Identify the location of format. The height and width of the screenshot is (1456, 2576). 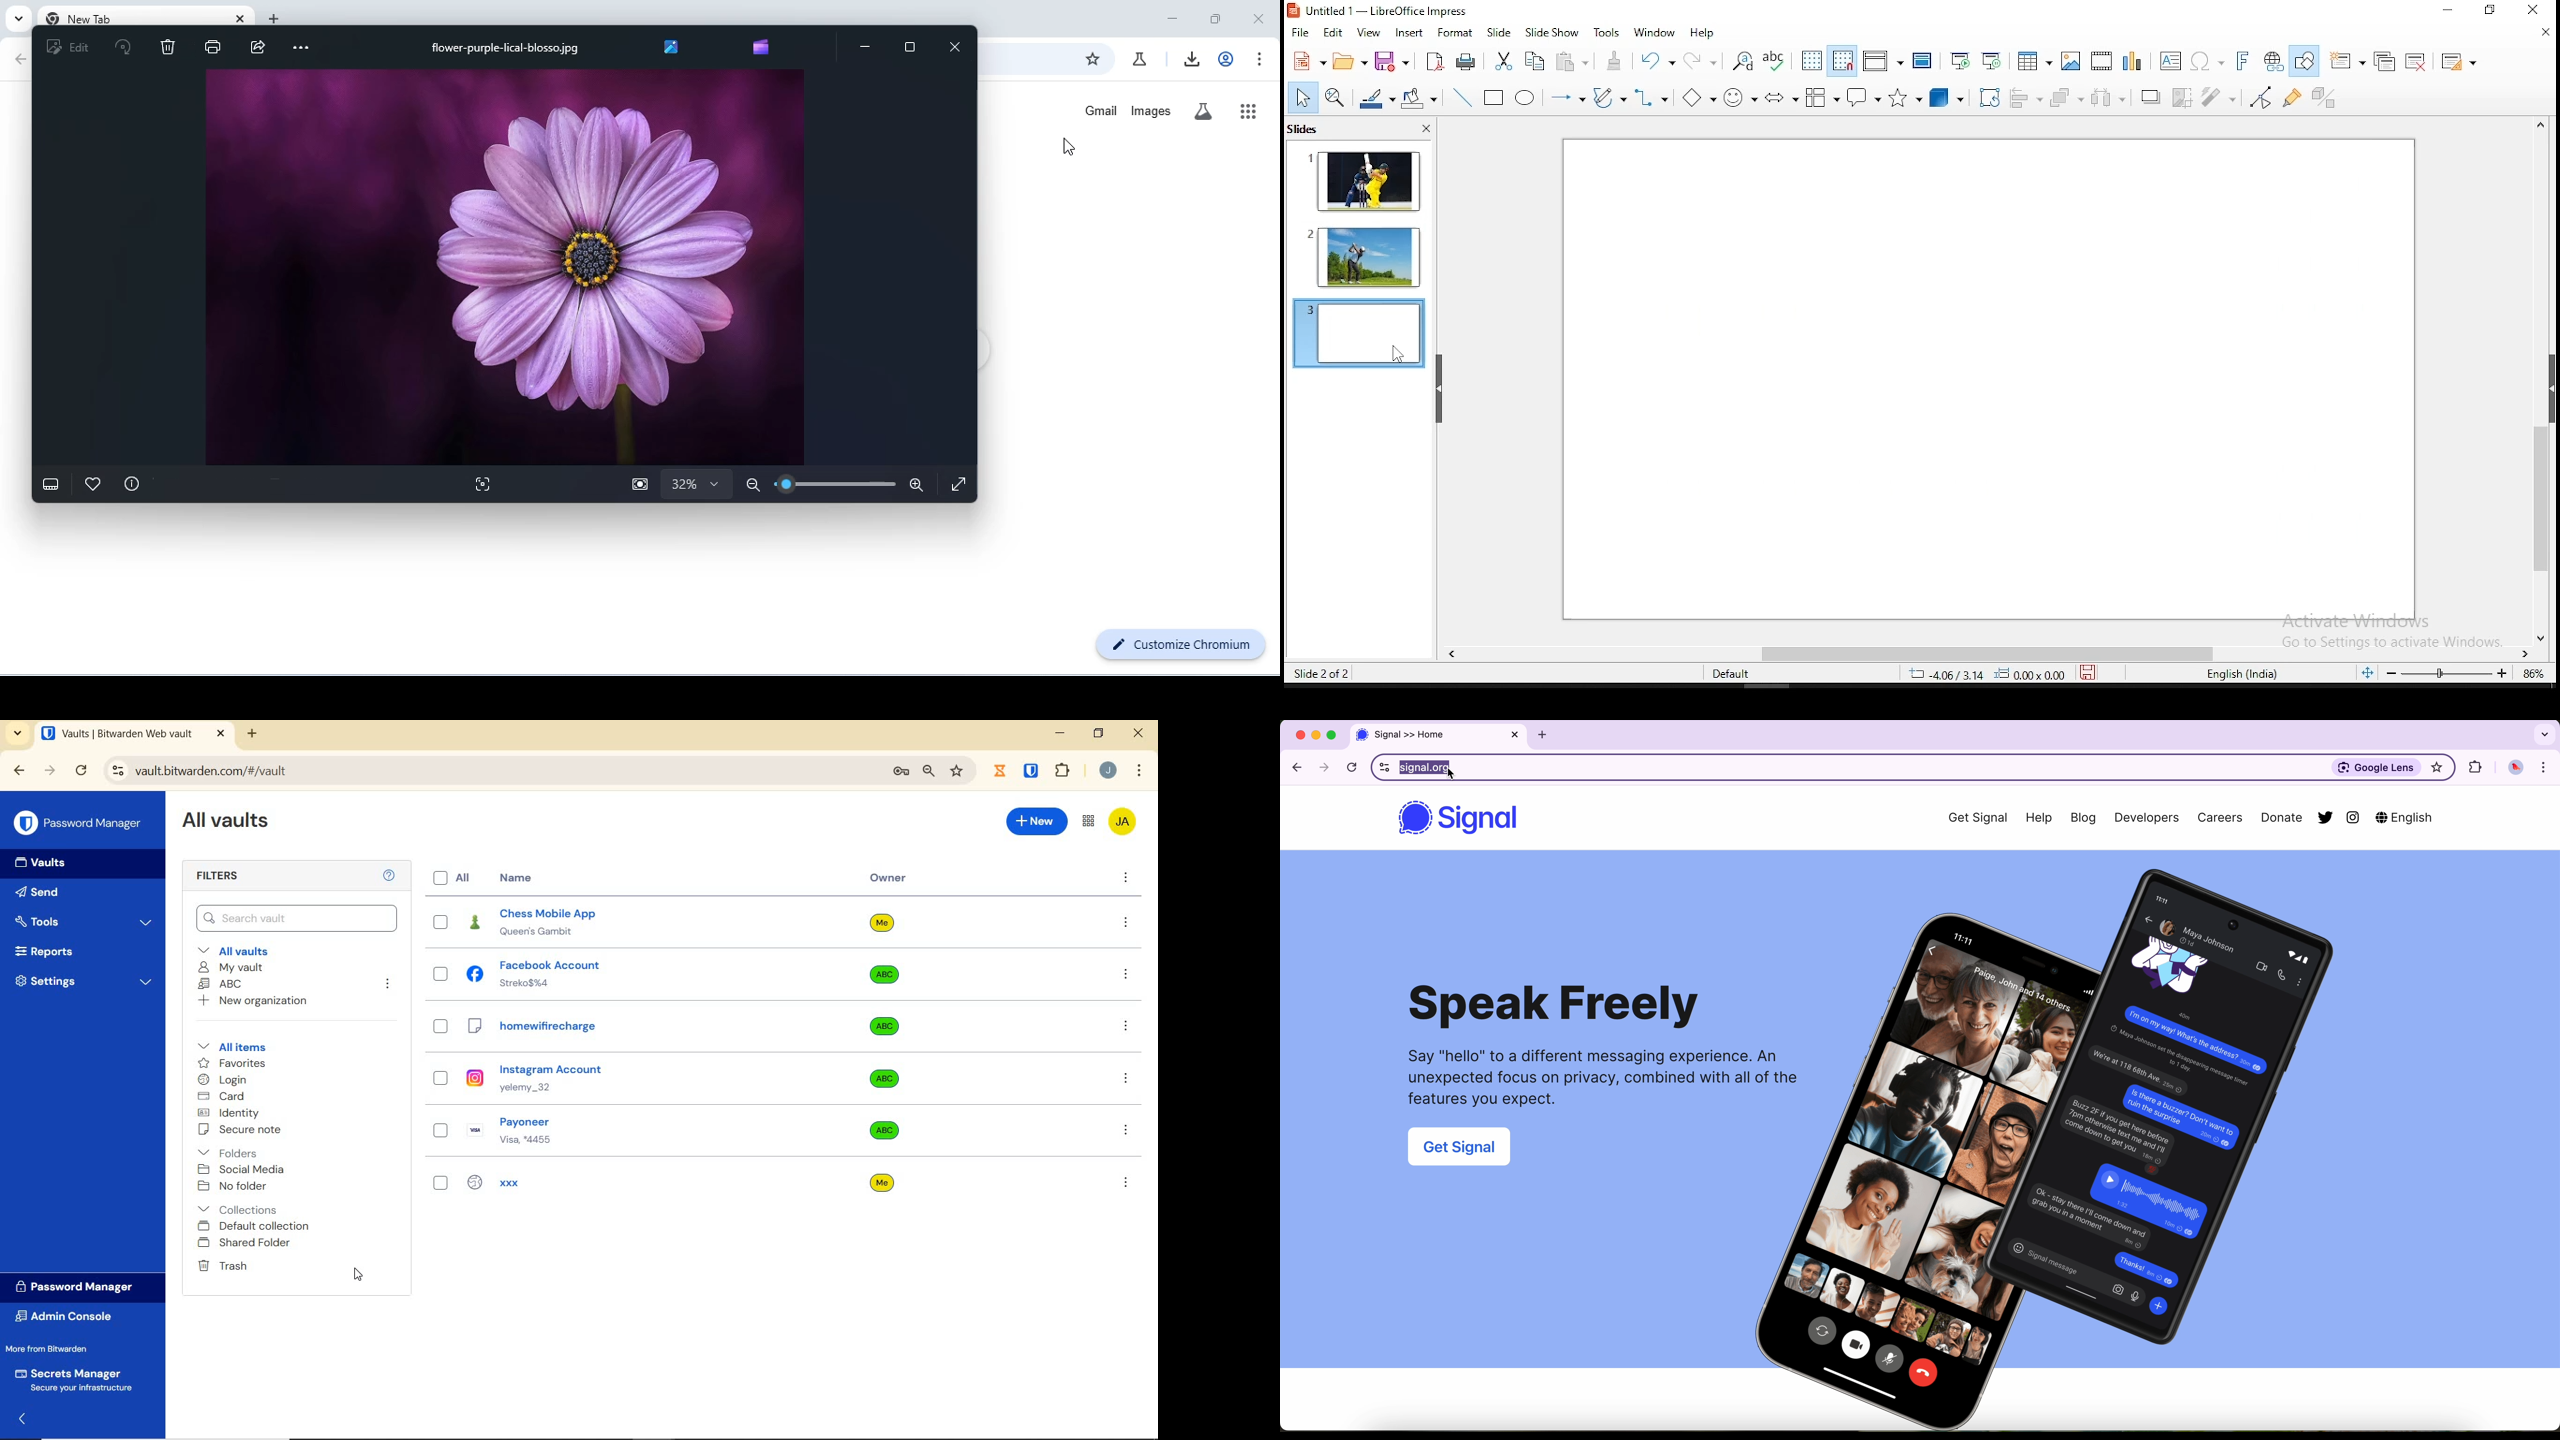
(1456, 35).